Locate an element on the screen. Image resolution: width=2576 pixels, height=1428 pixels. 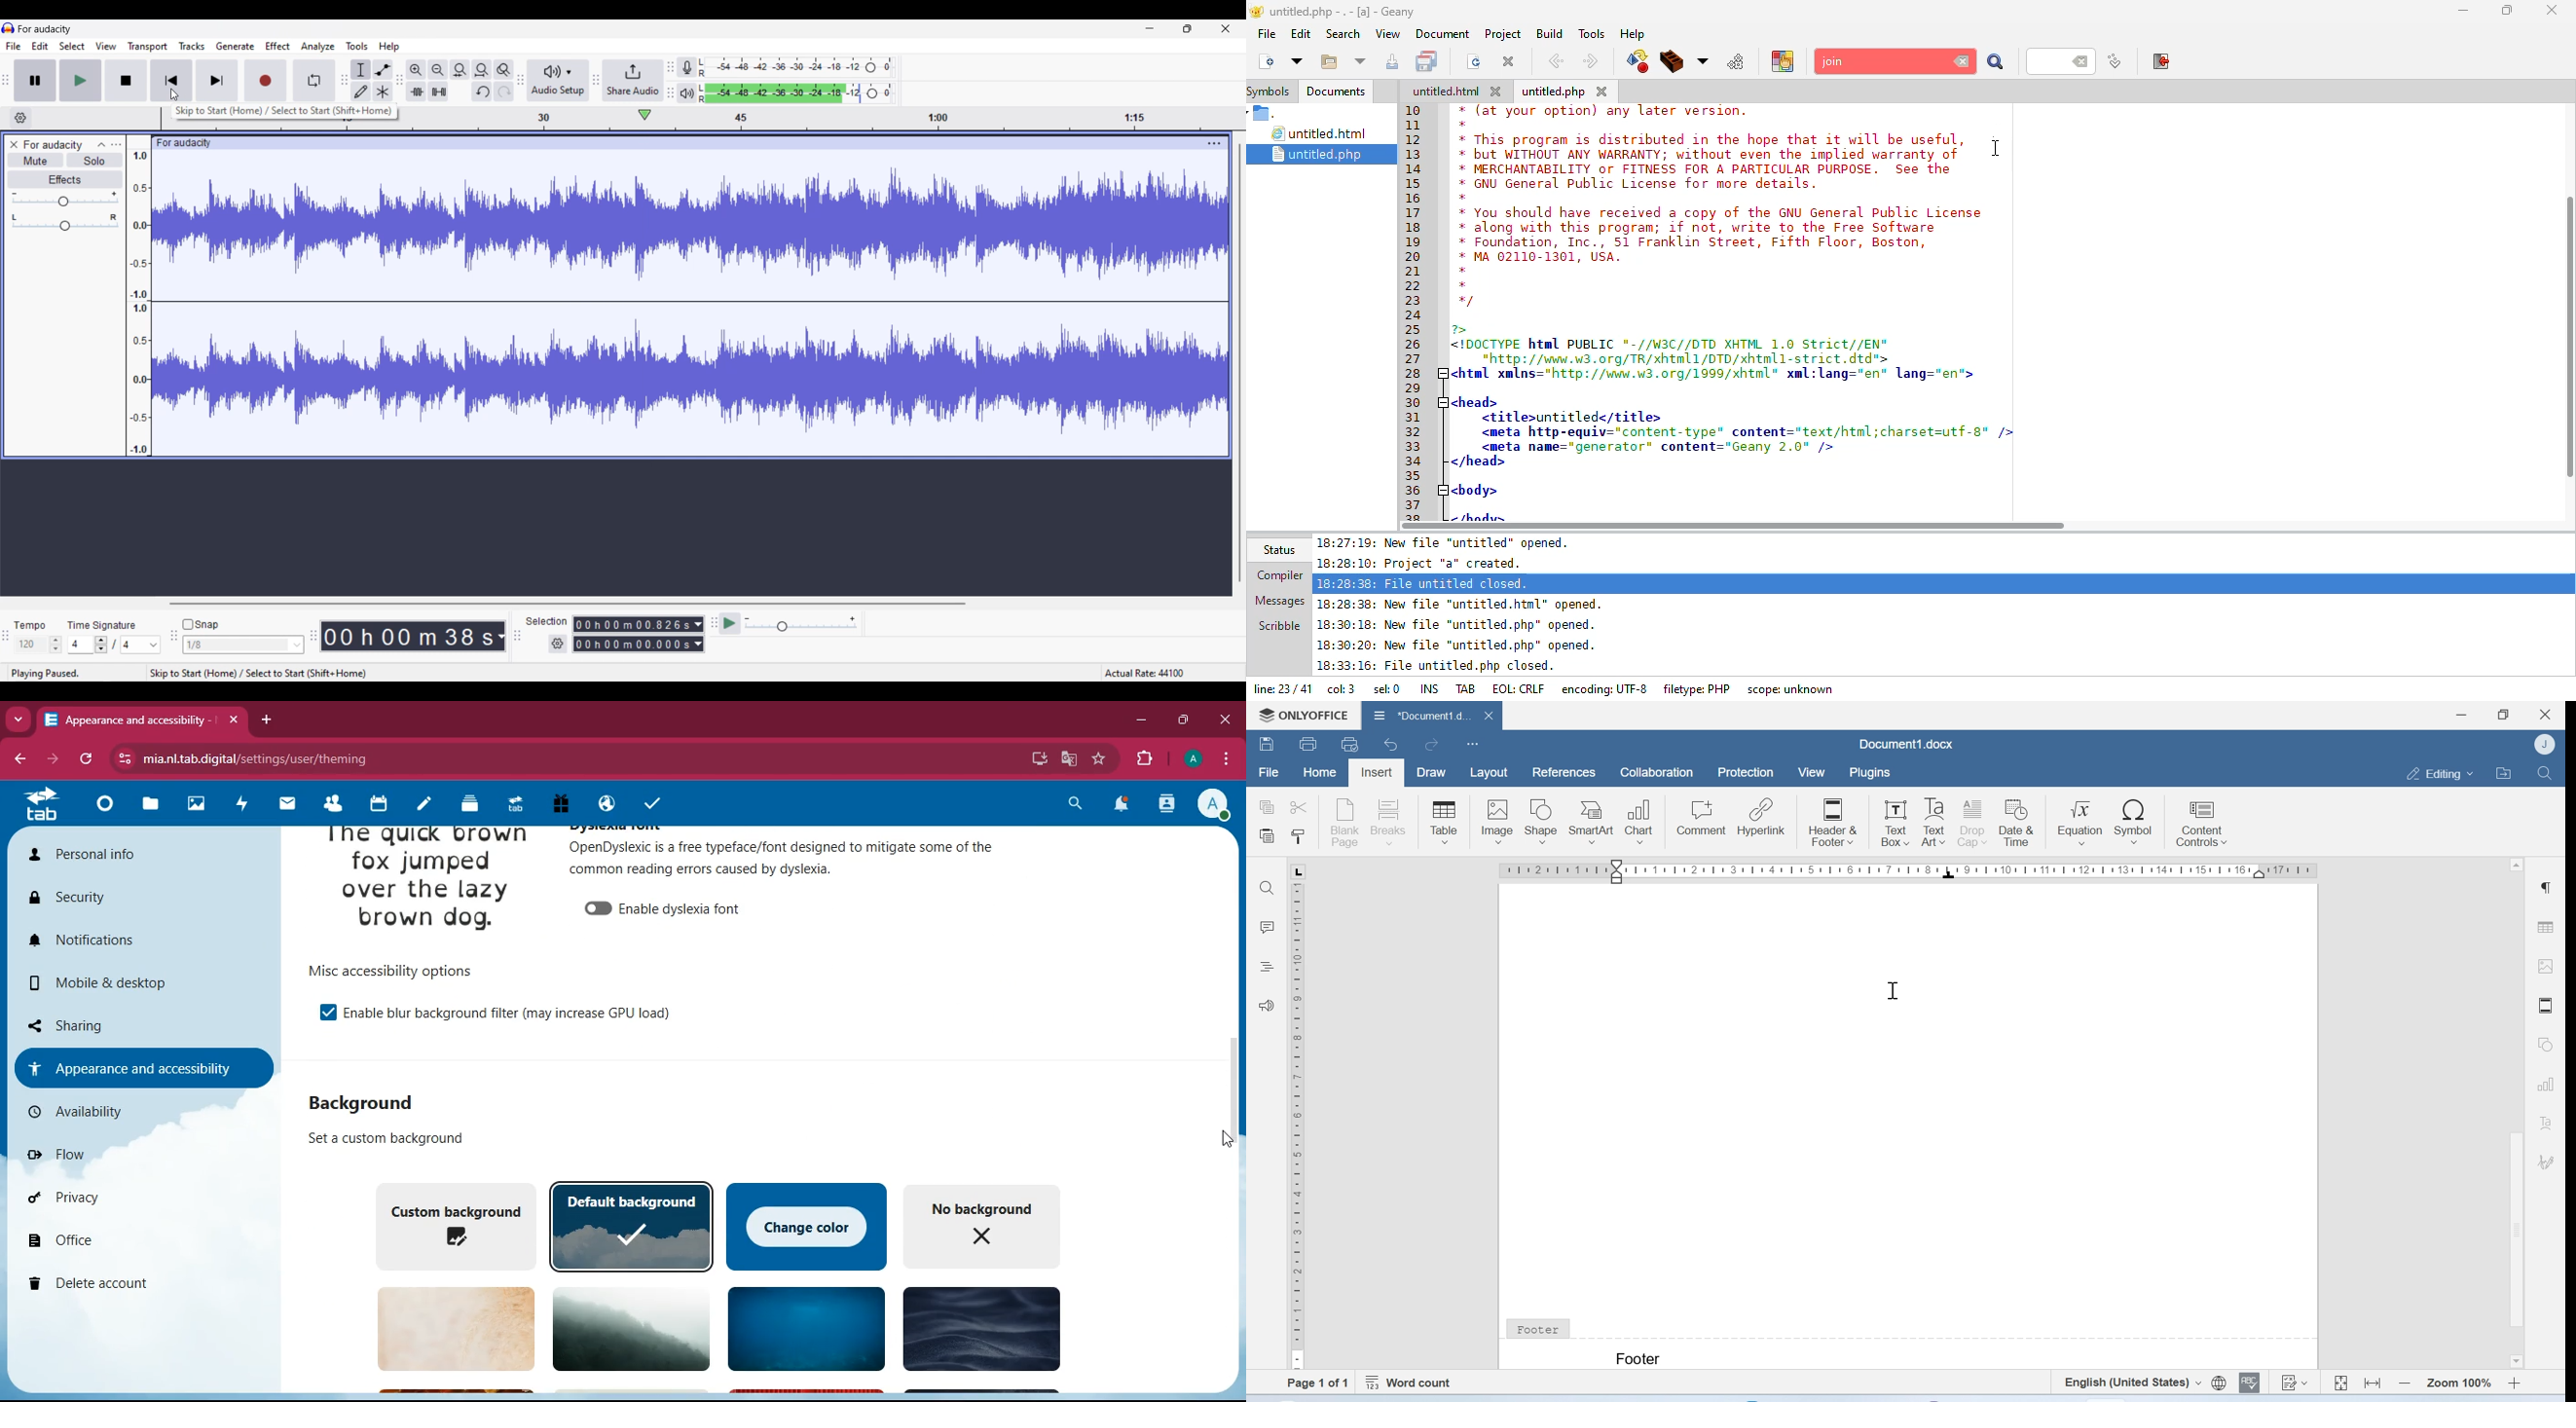
Playback speed slider is located at coordinates (800, 625).